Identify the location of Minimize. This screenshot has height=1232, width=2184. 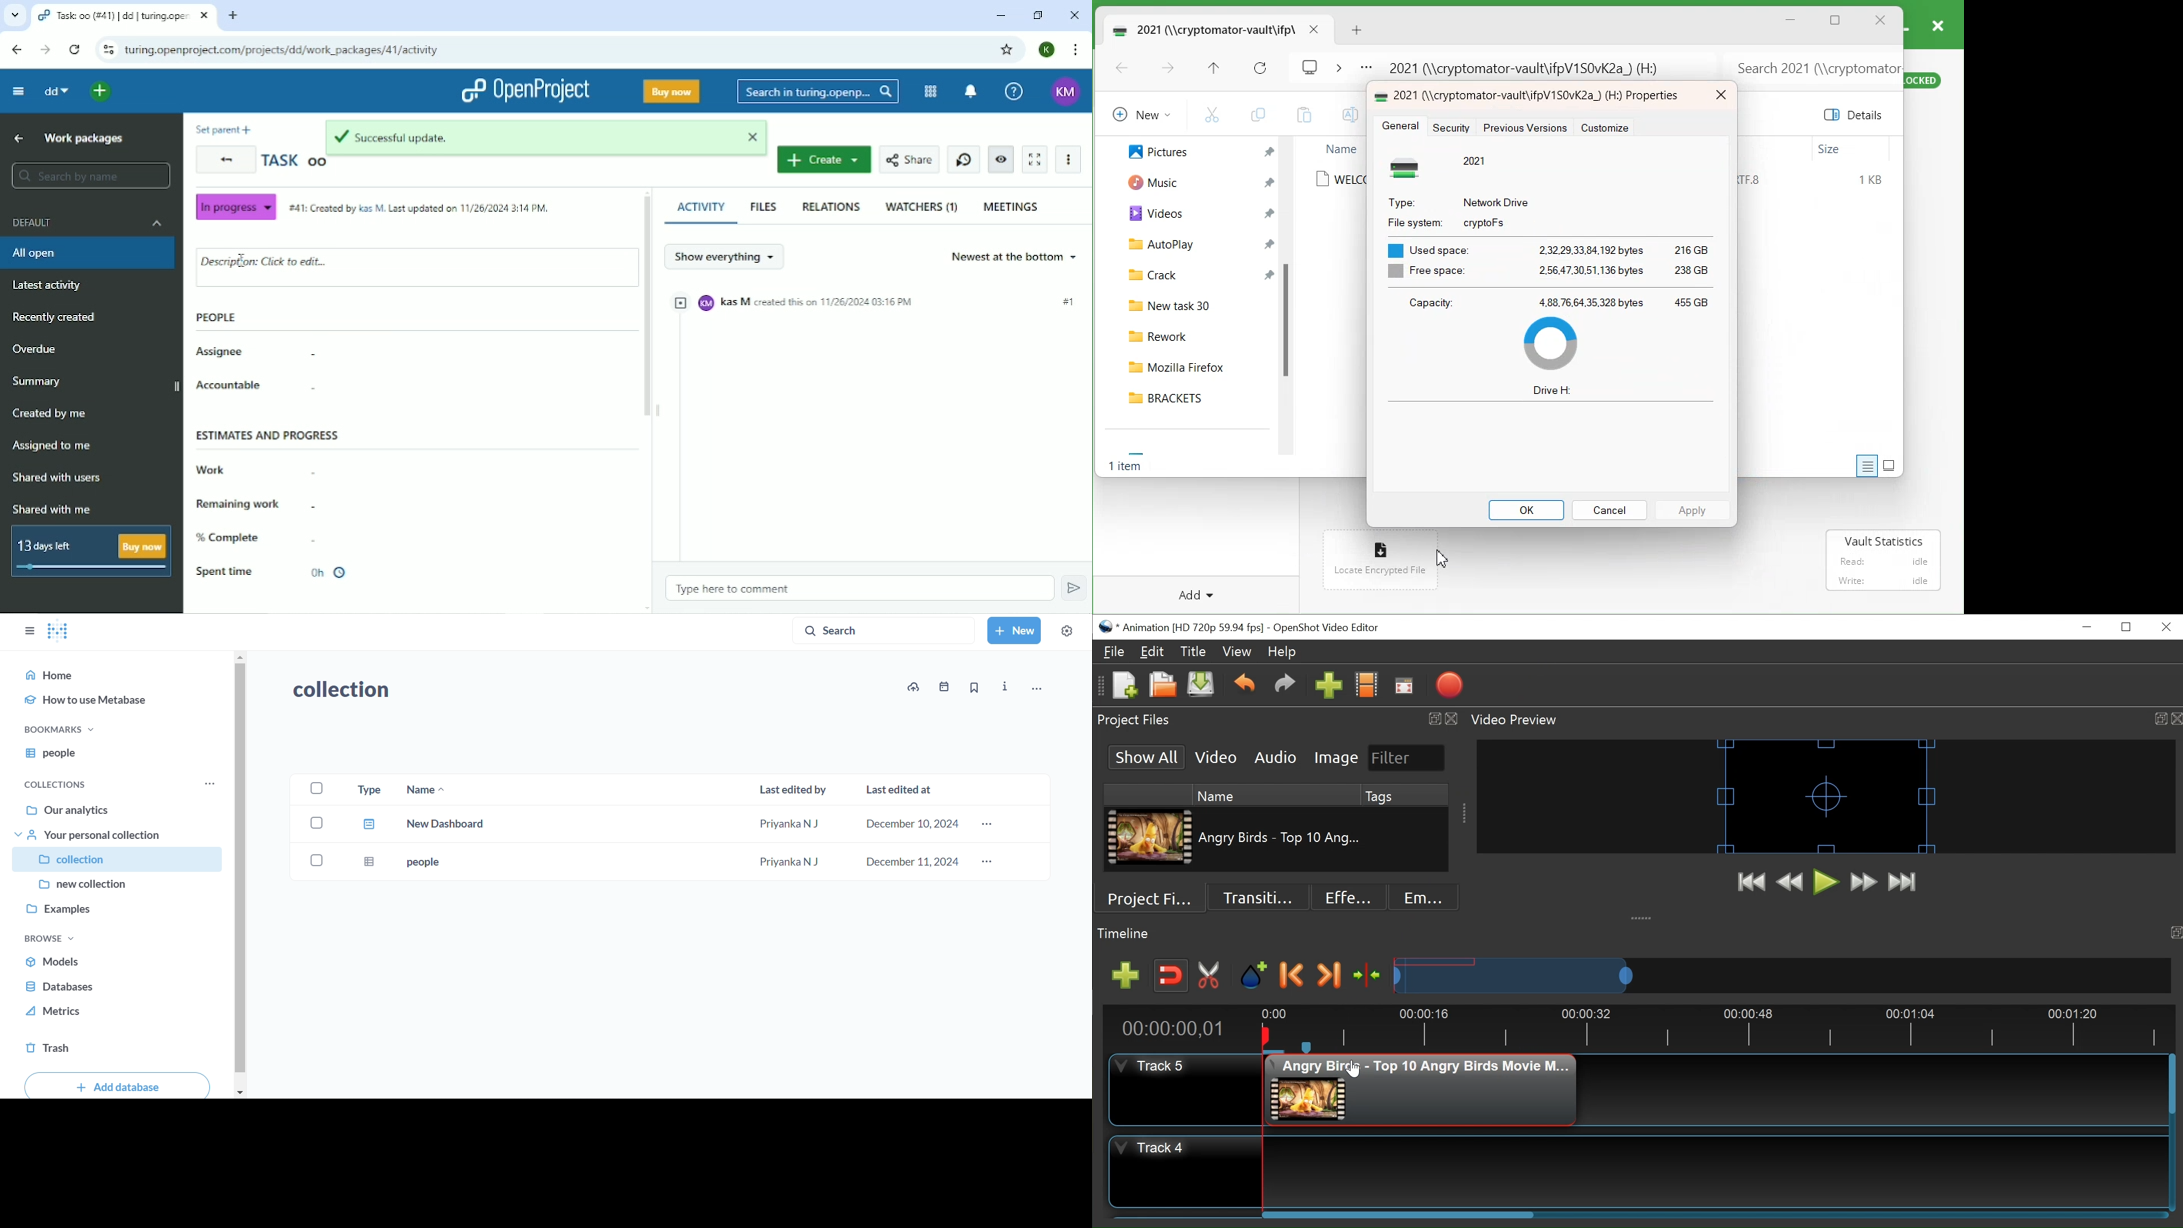
(999, 15).